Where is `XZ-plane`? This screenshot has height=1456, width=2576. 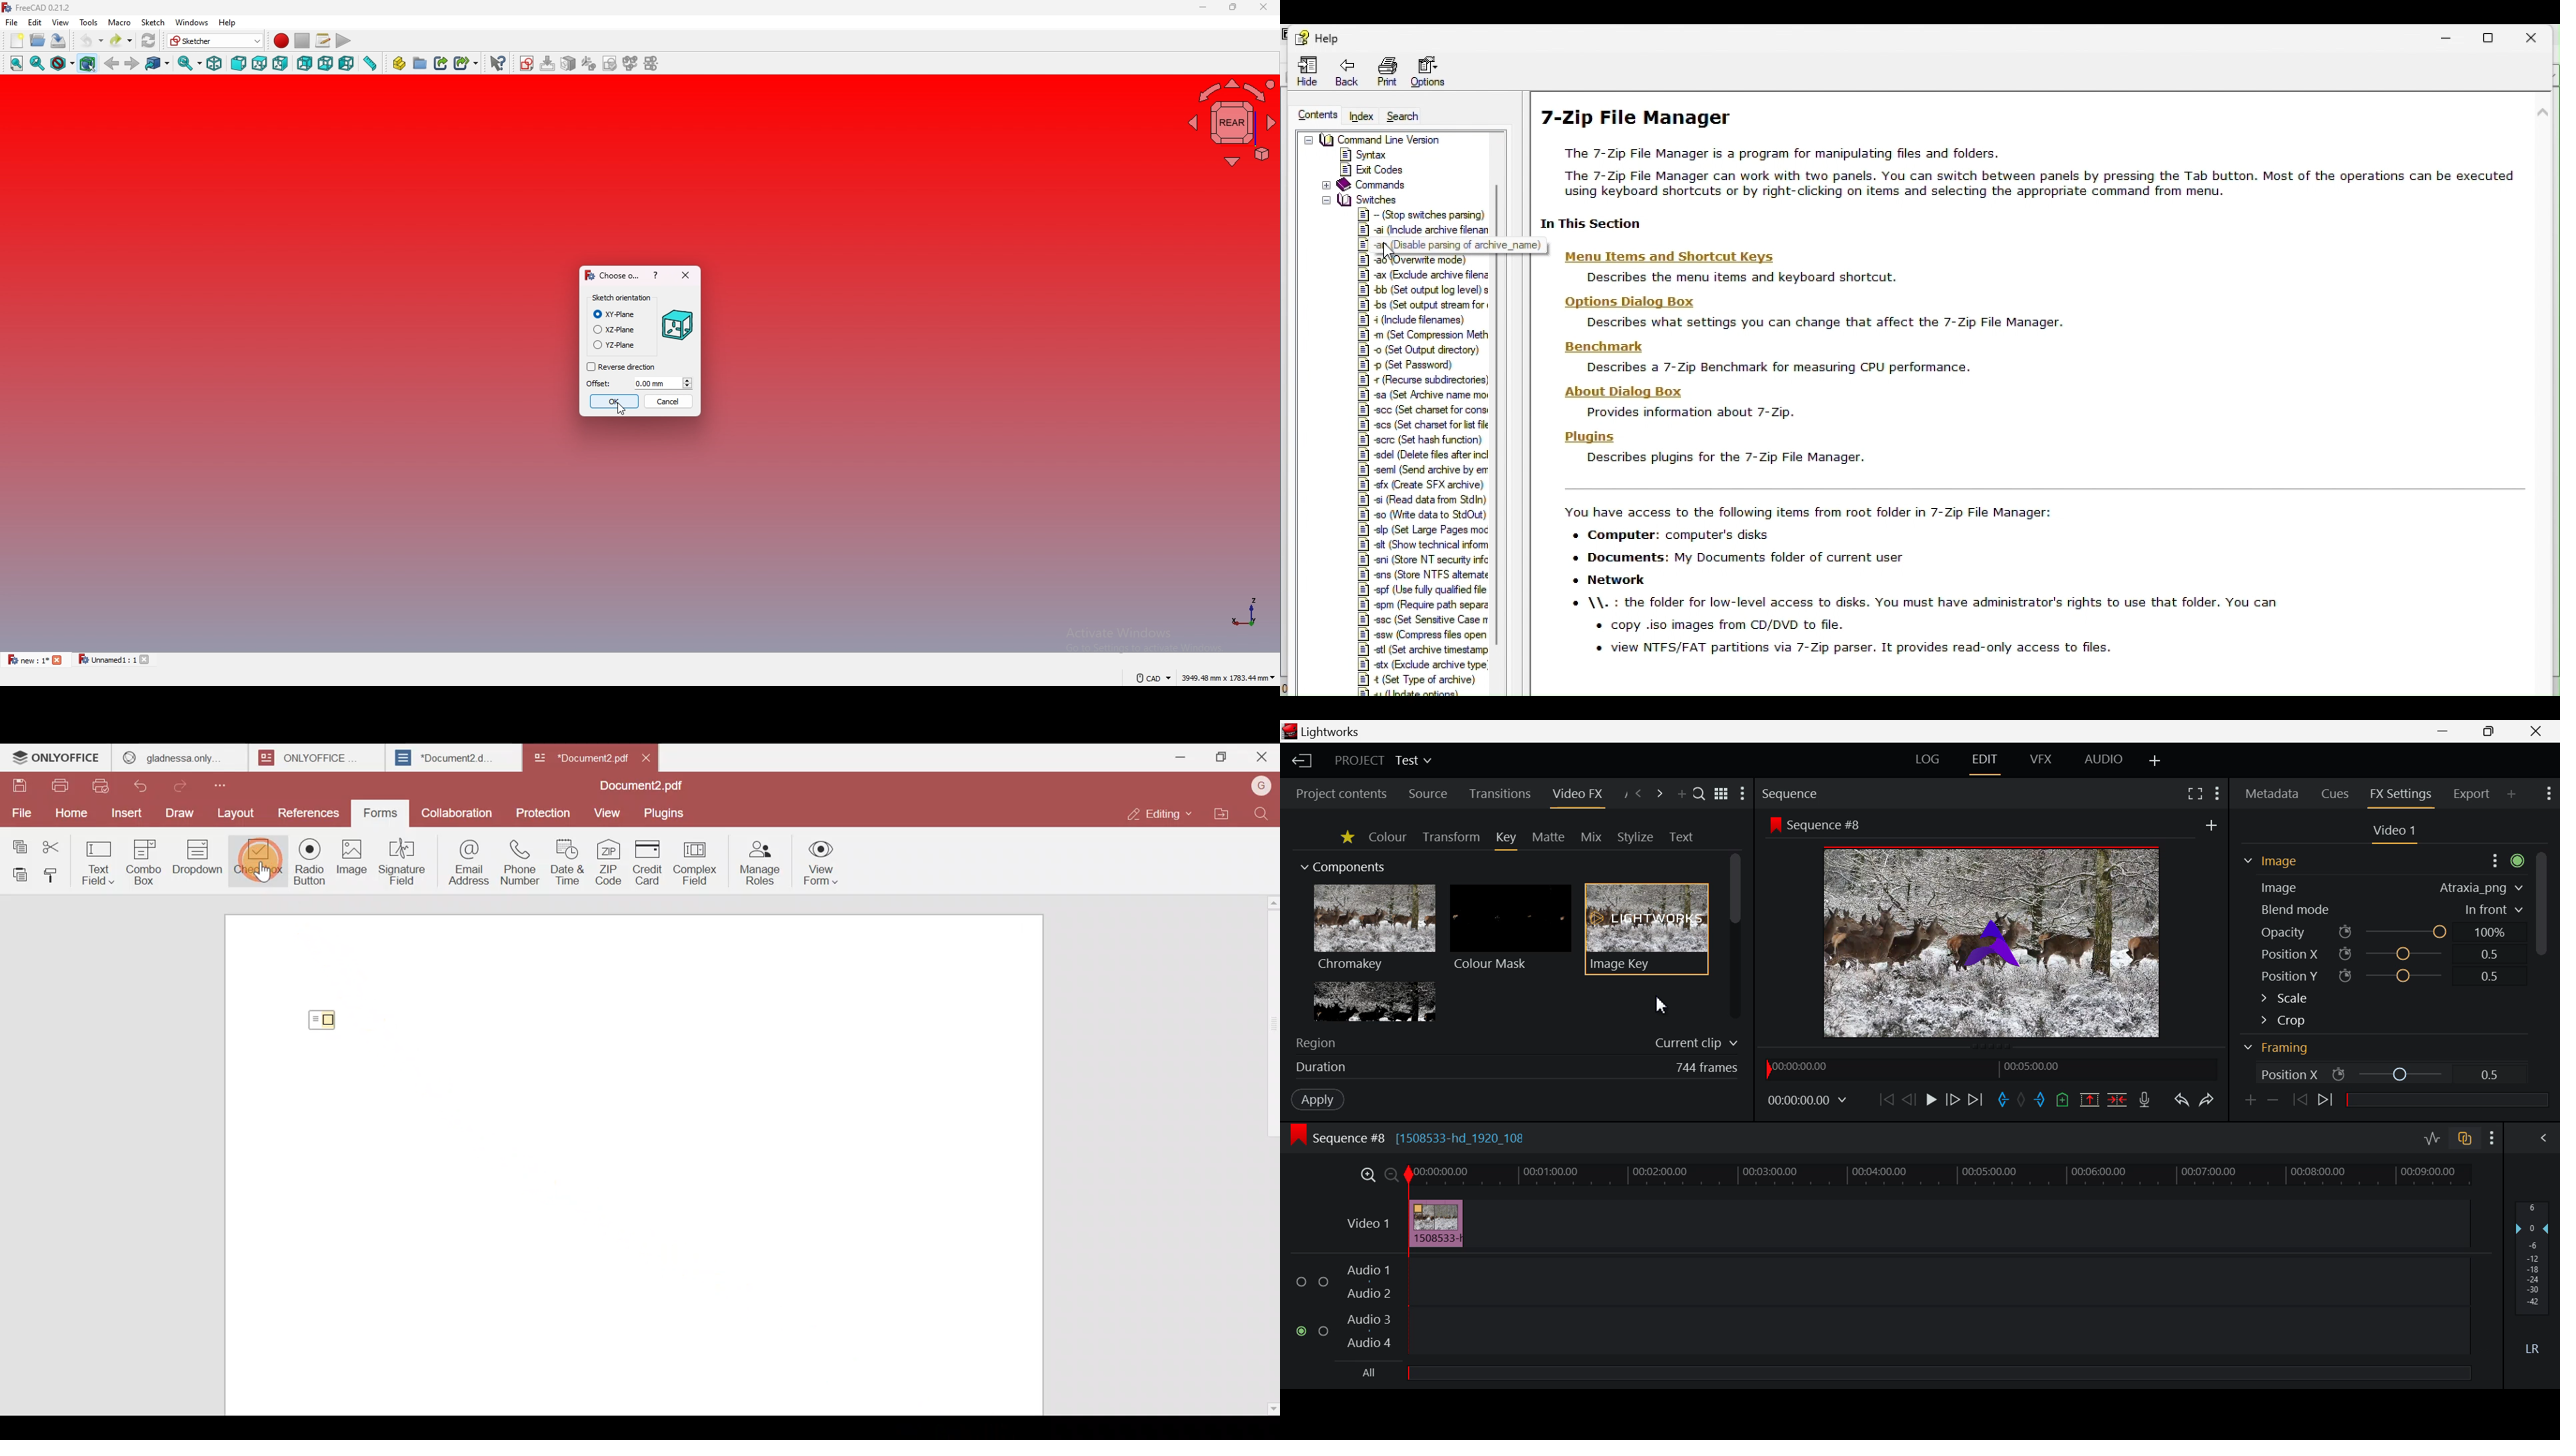
XZ-plane is located at coordinates (614, 330).